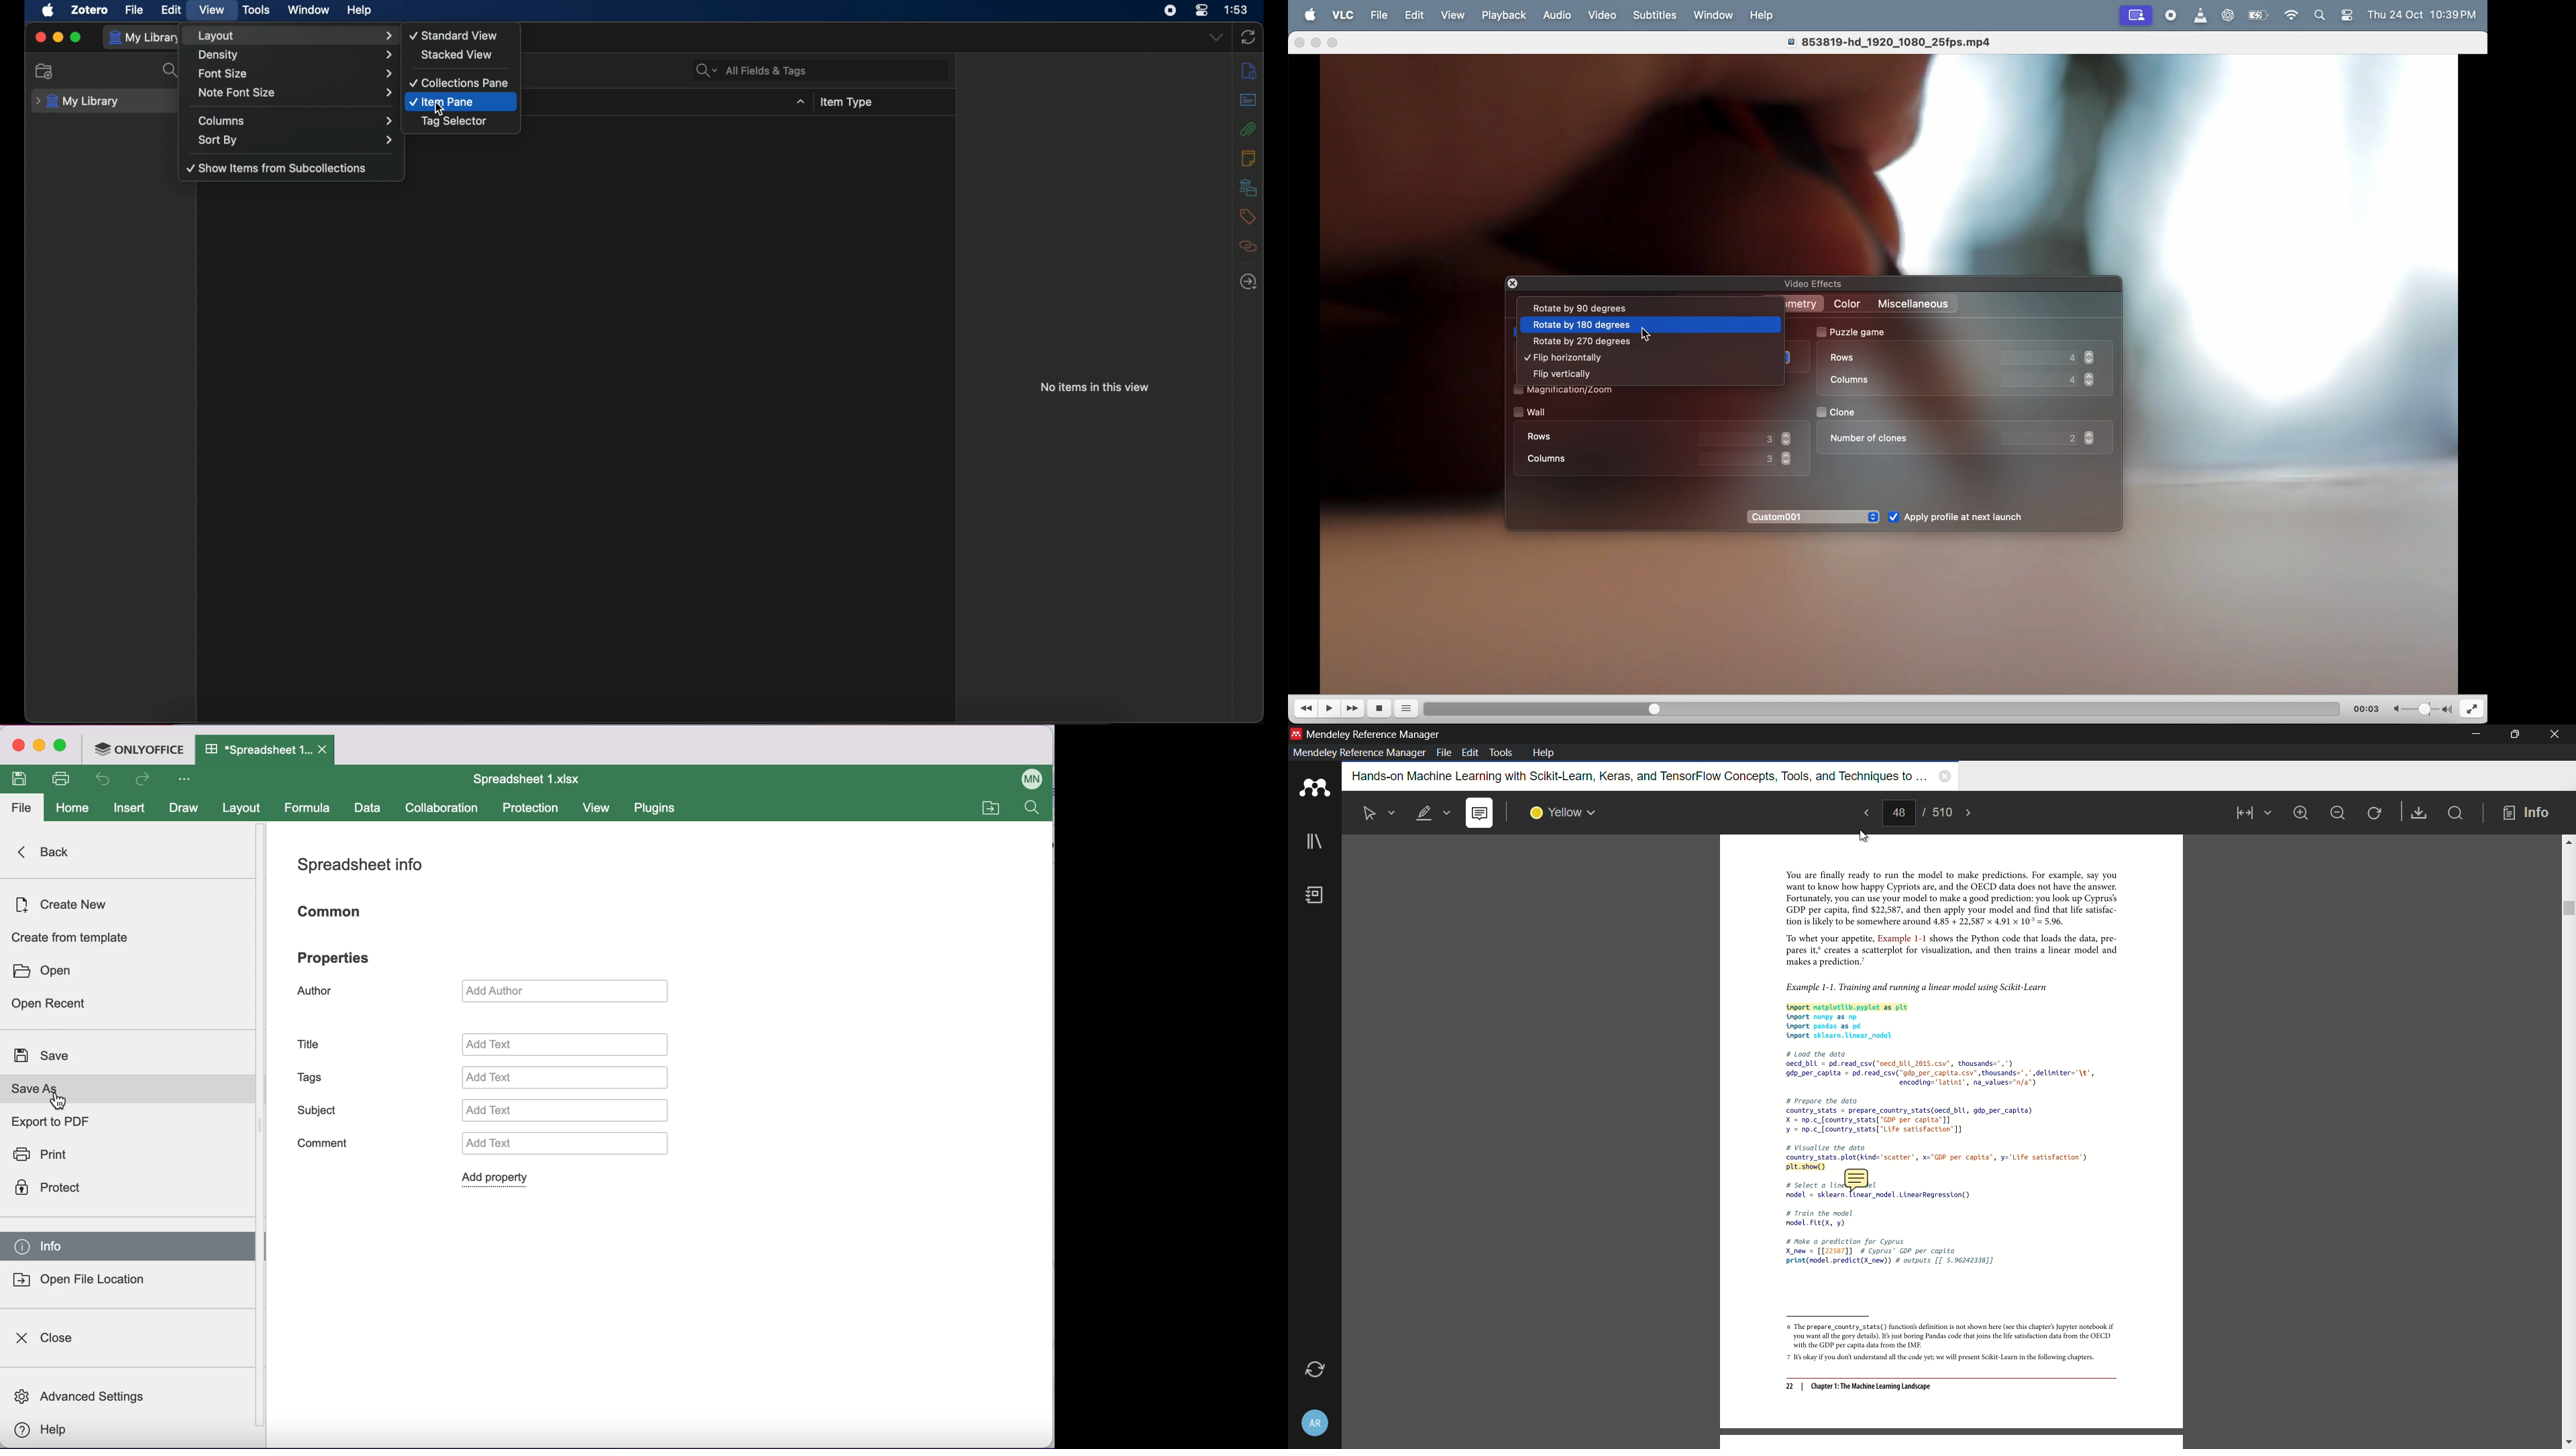 The height and width of the screenshot is (1456, 2576). I want to click on record, so click(2171, 16).